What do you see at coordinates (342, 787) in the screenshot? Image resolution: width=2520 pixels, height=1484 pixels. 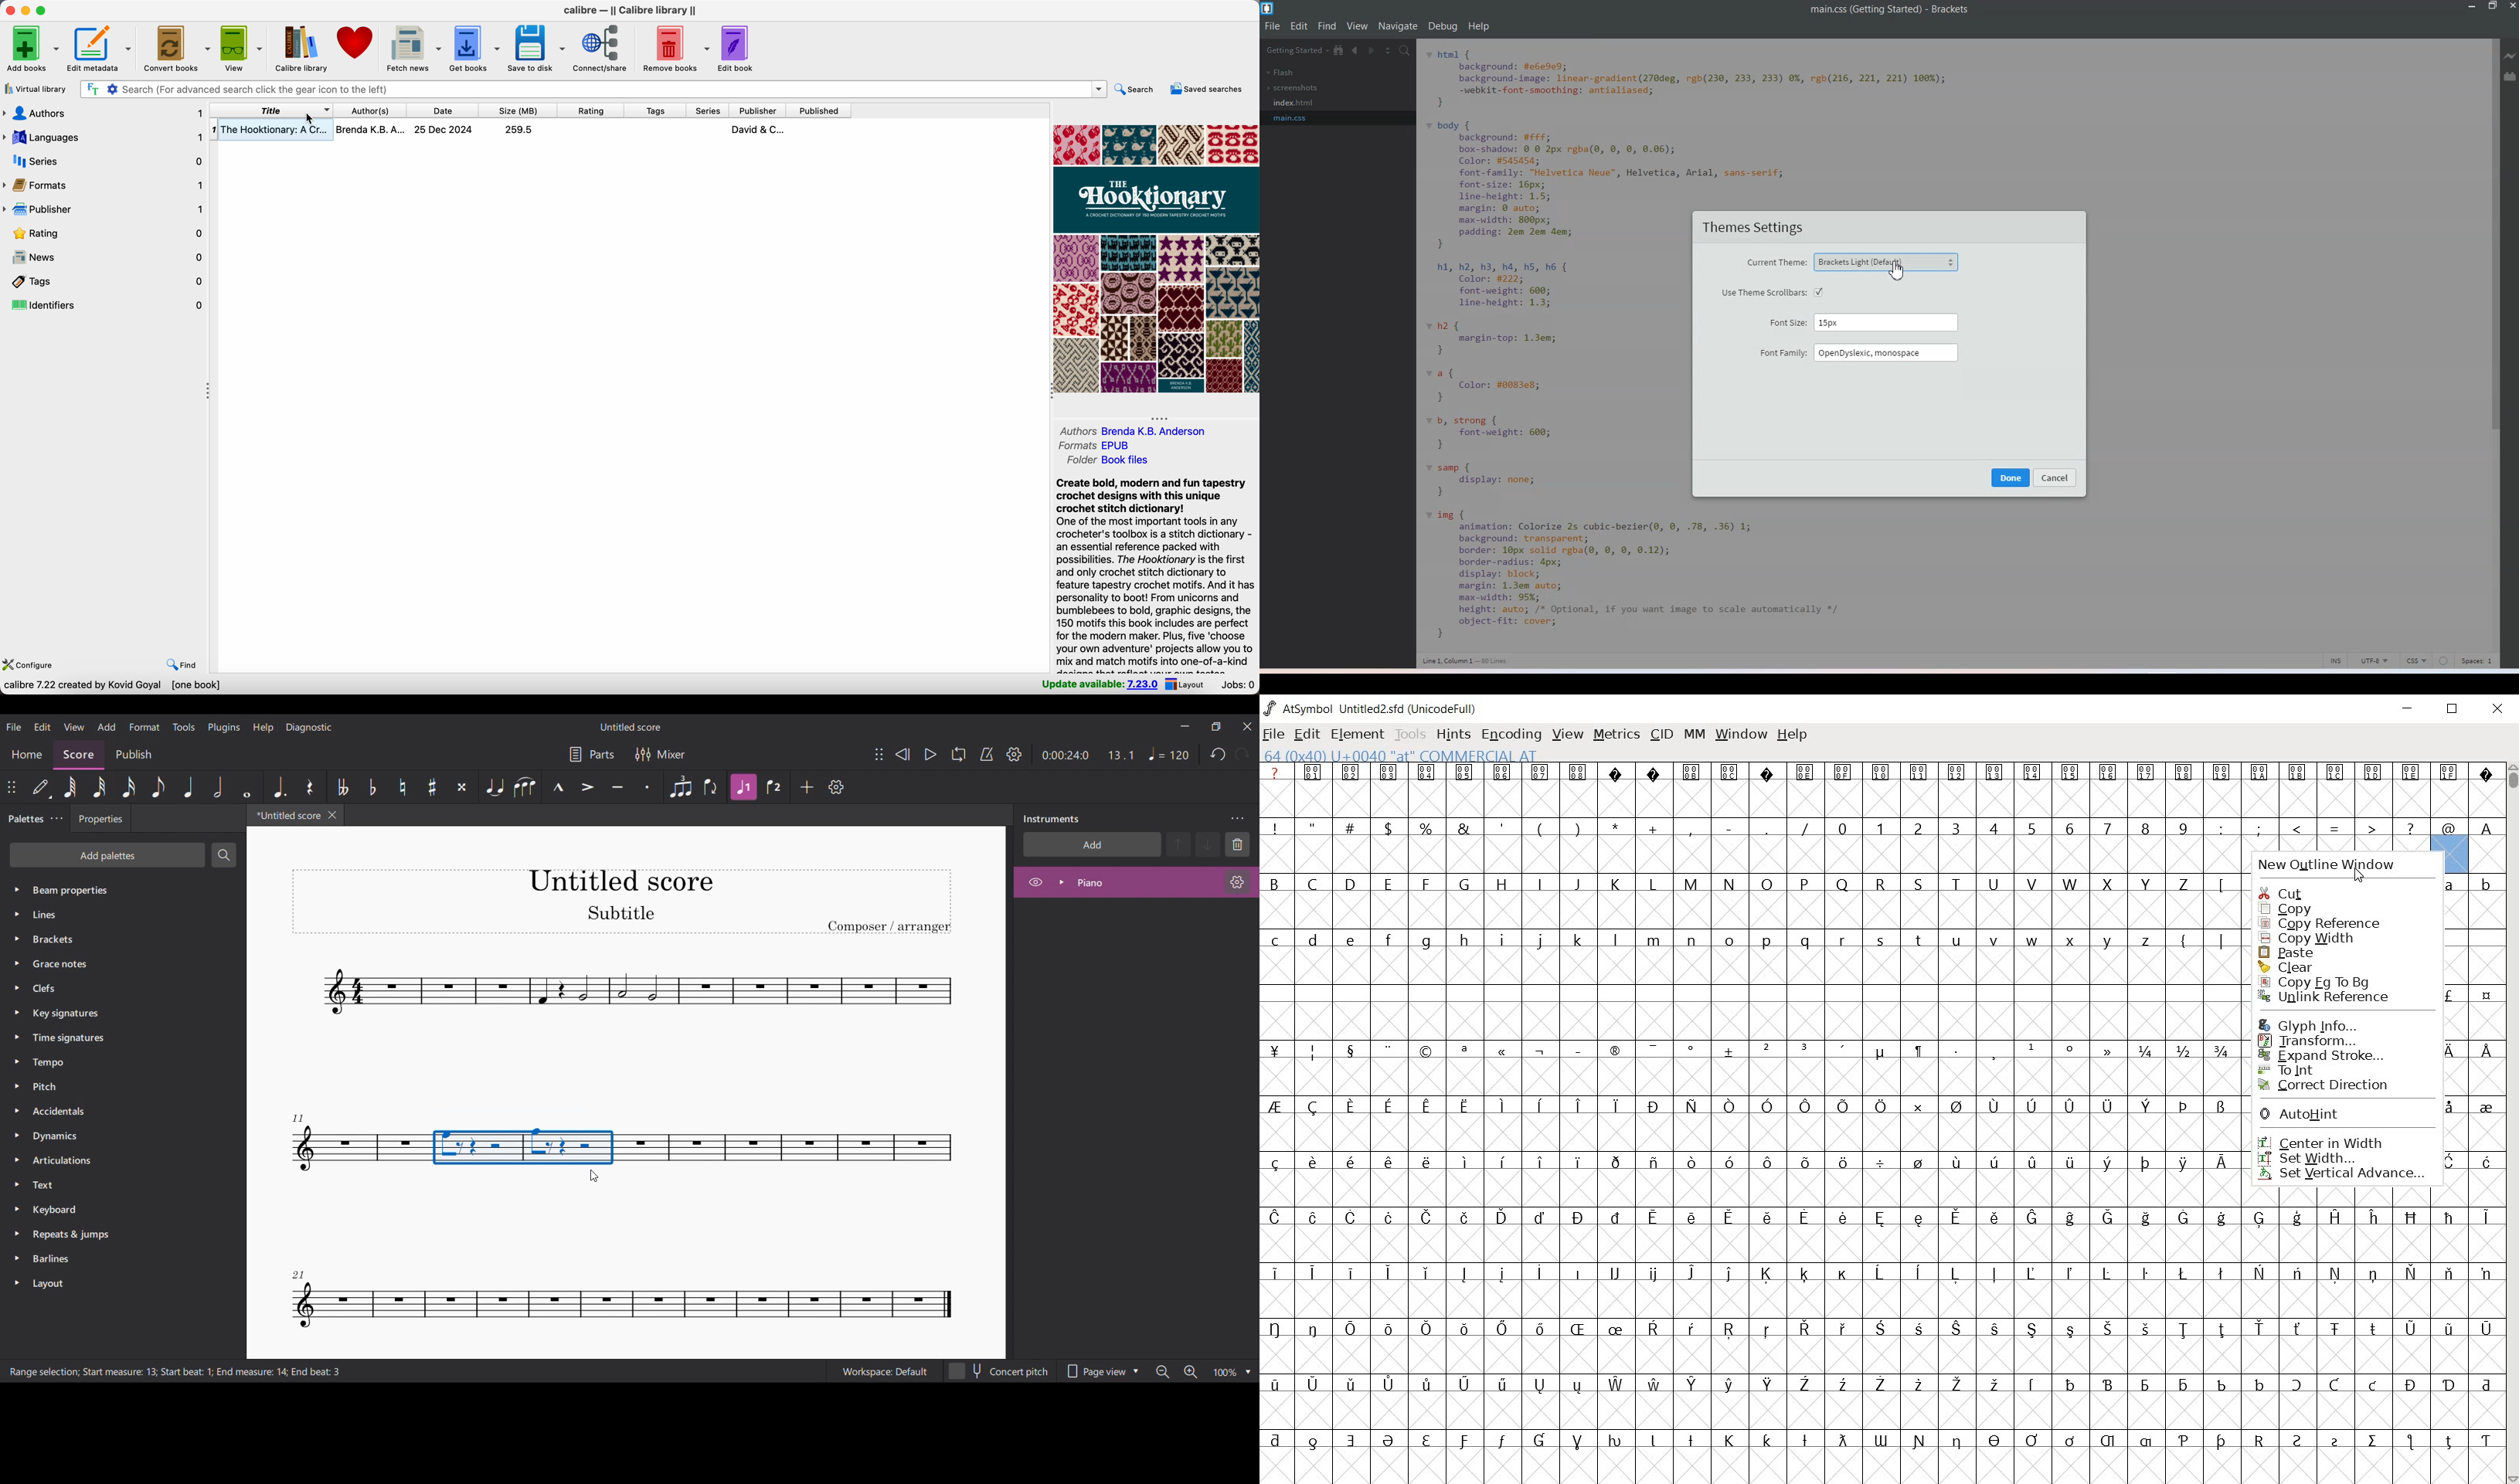 I see `Toggle double flat` at bounding box center [342, 787].